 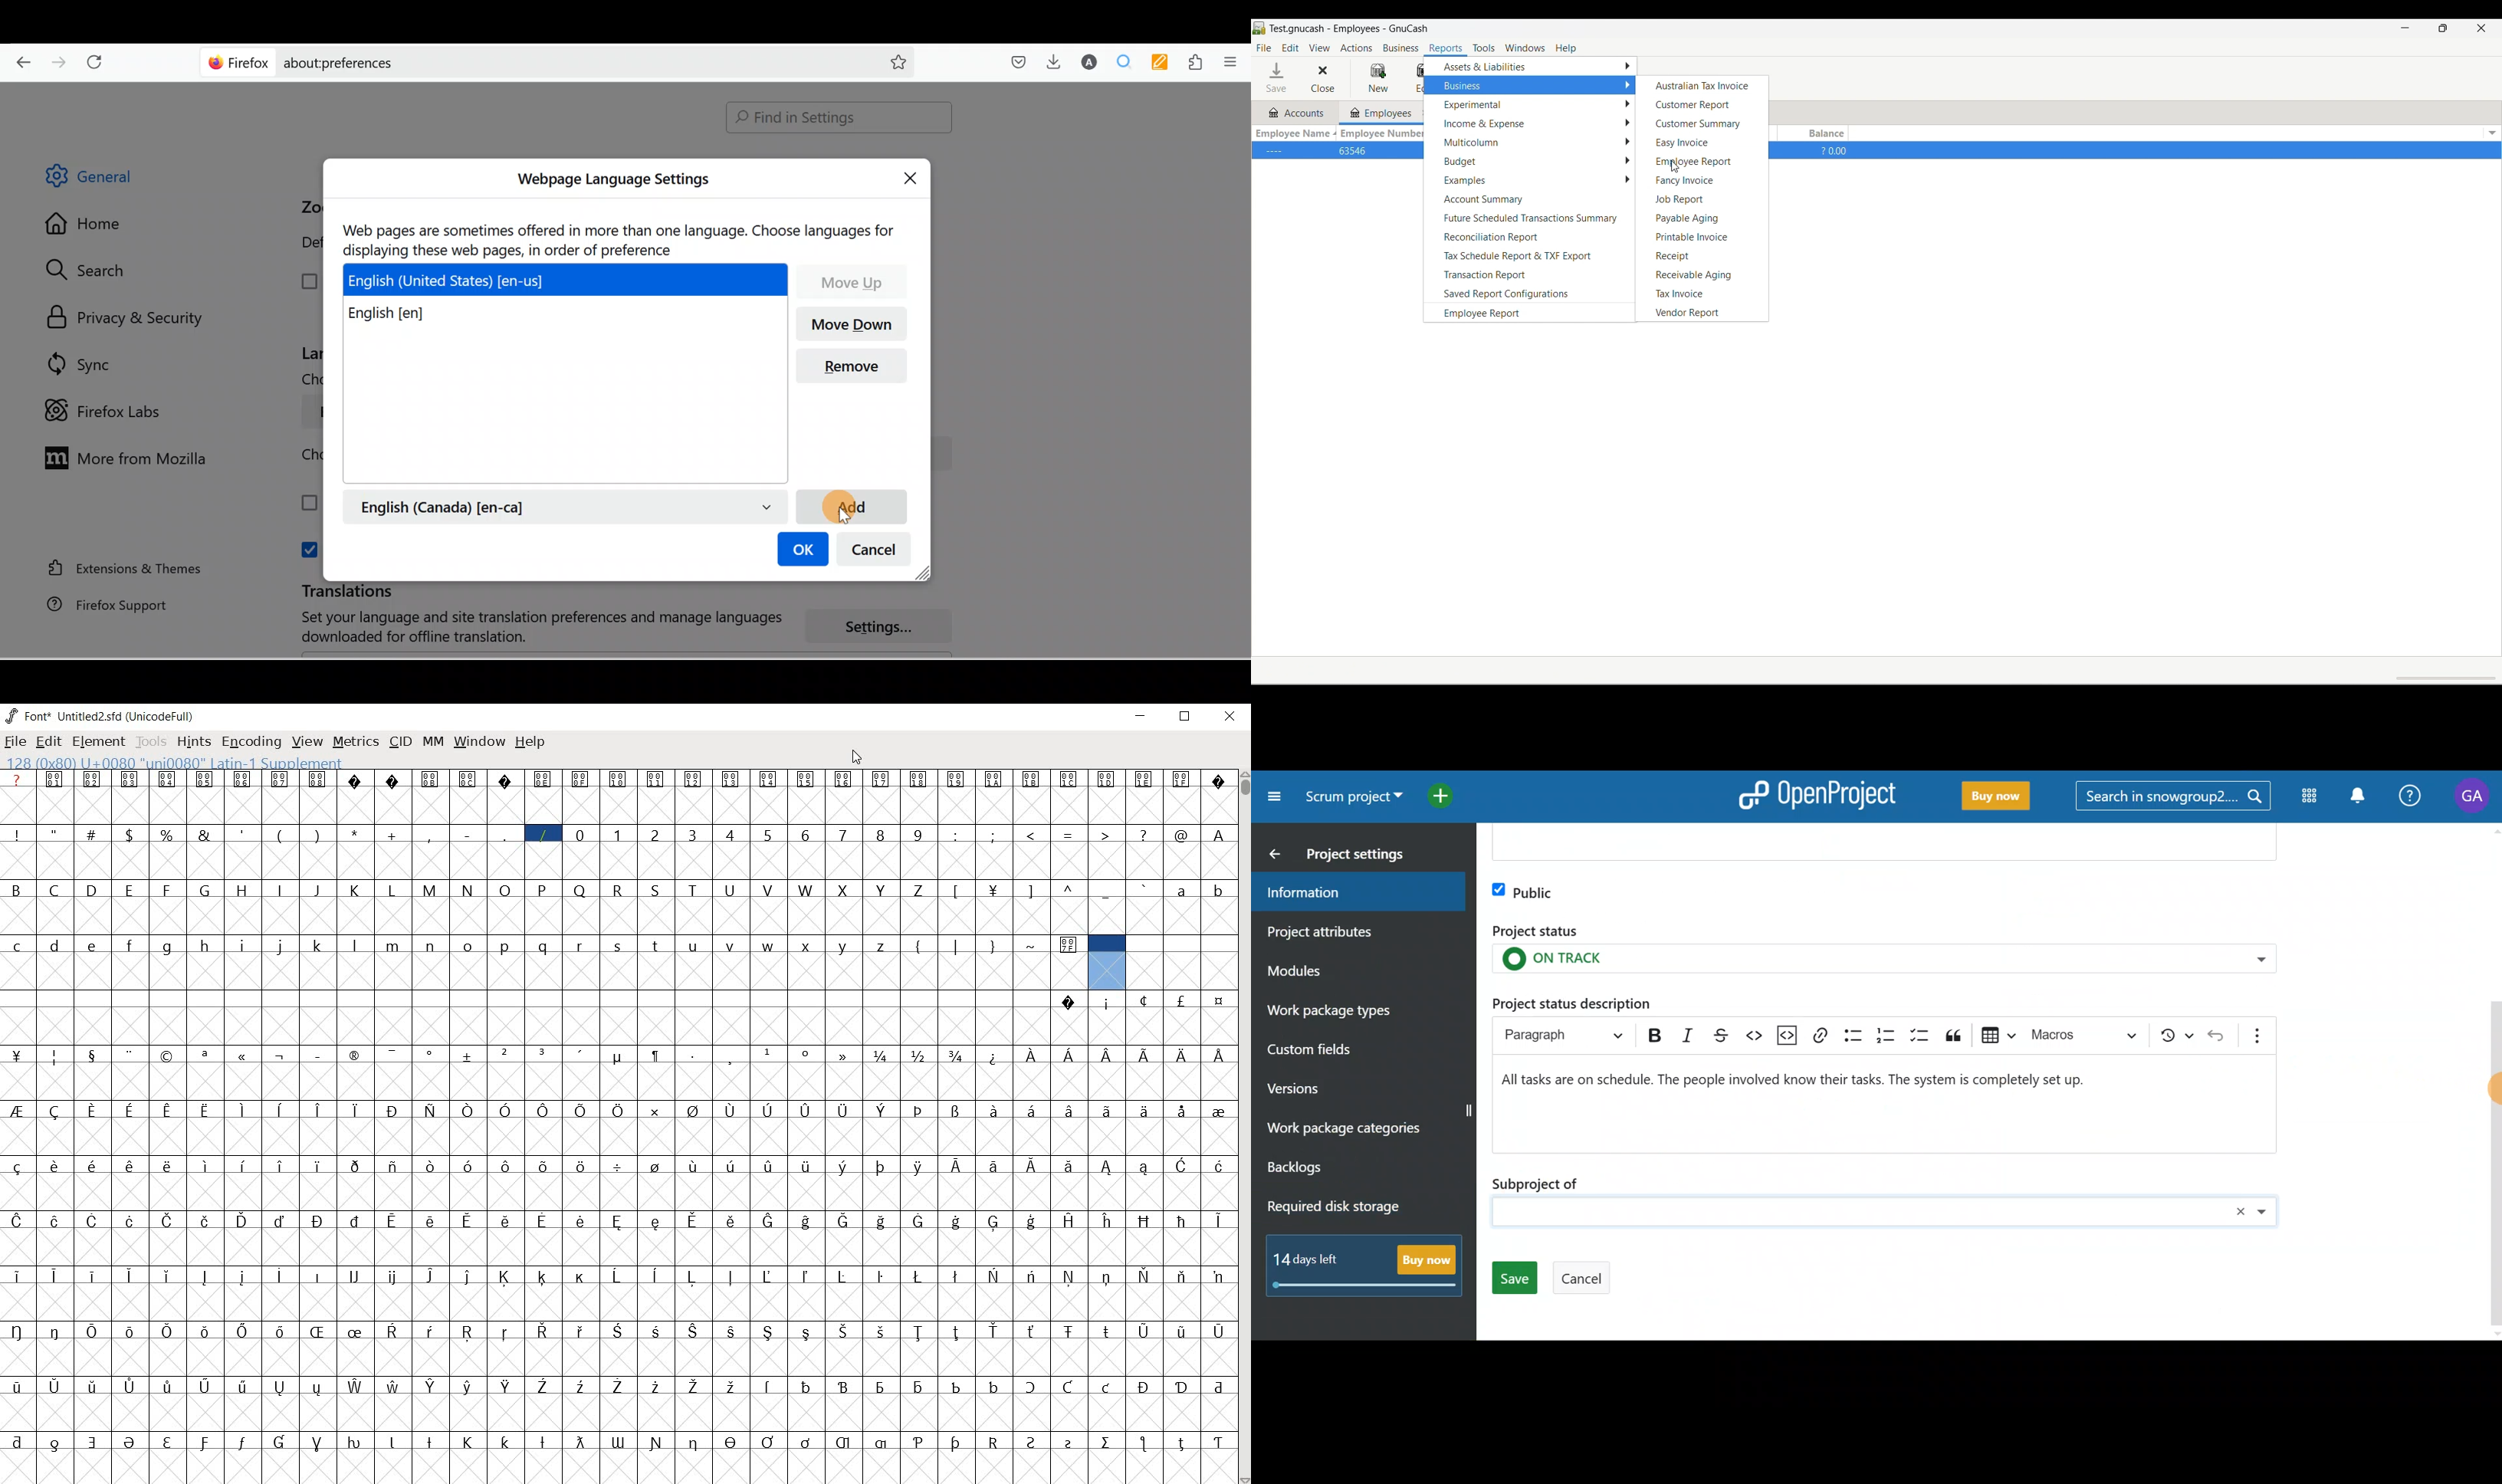 What do you see at coordinates (281, 1109) in the screenshot?
I see `Symbol` at bounding box center [281, 1109].